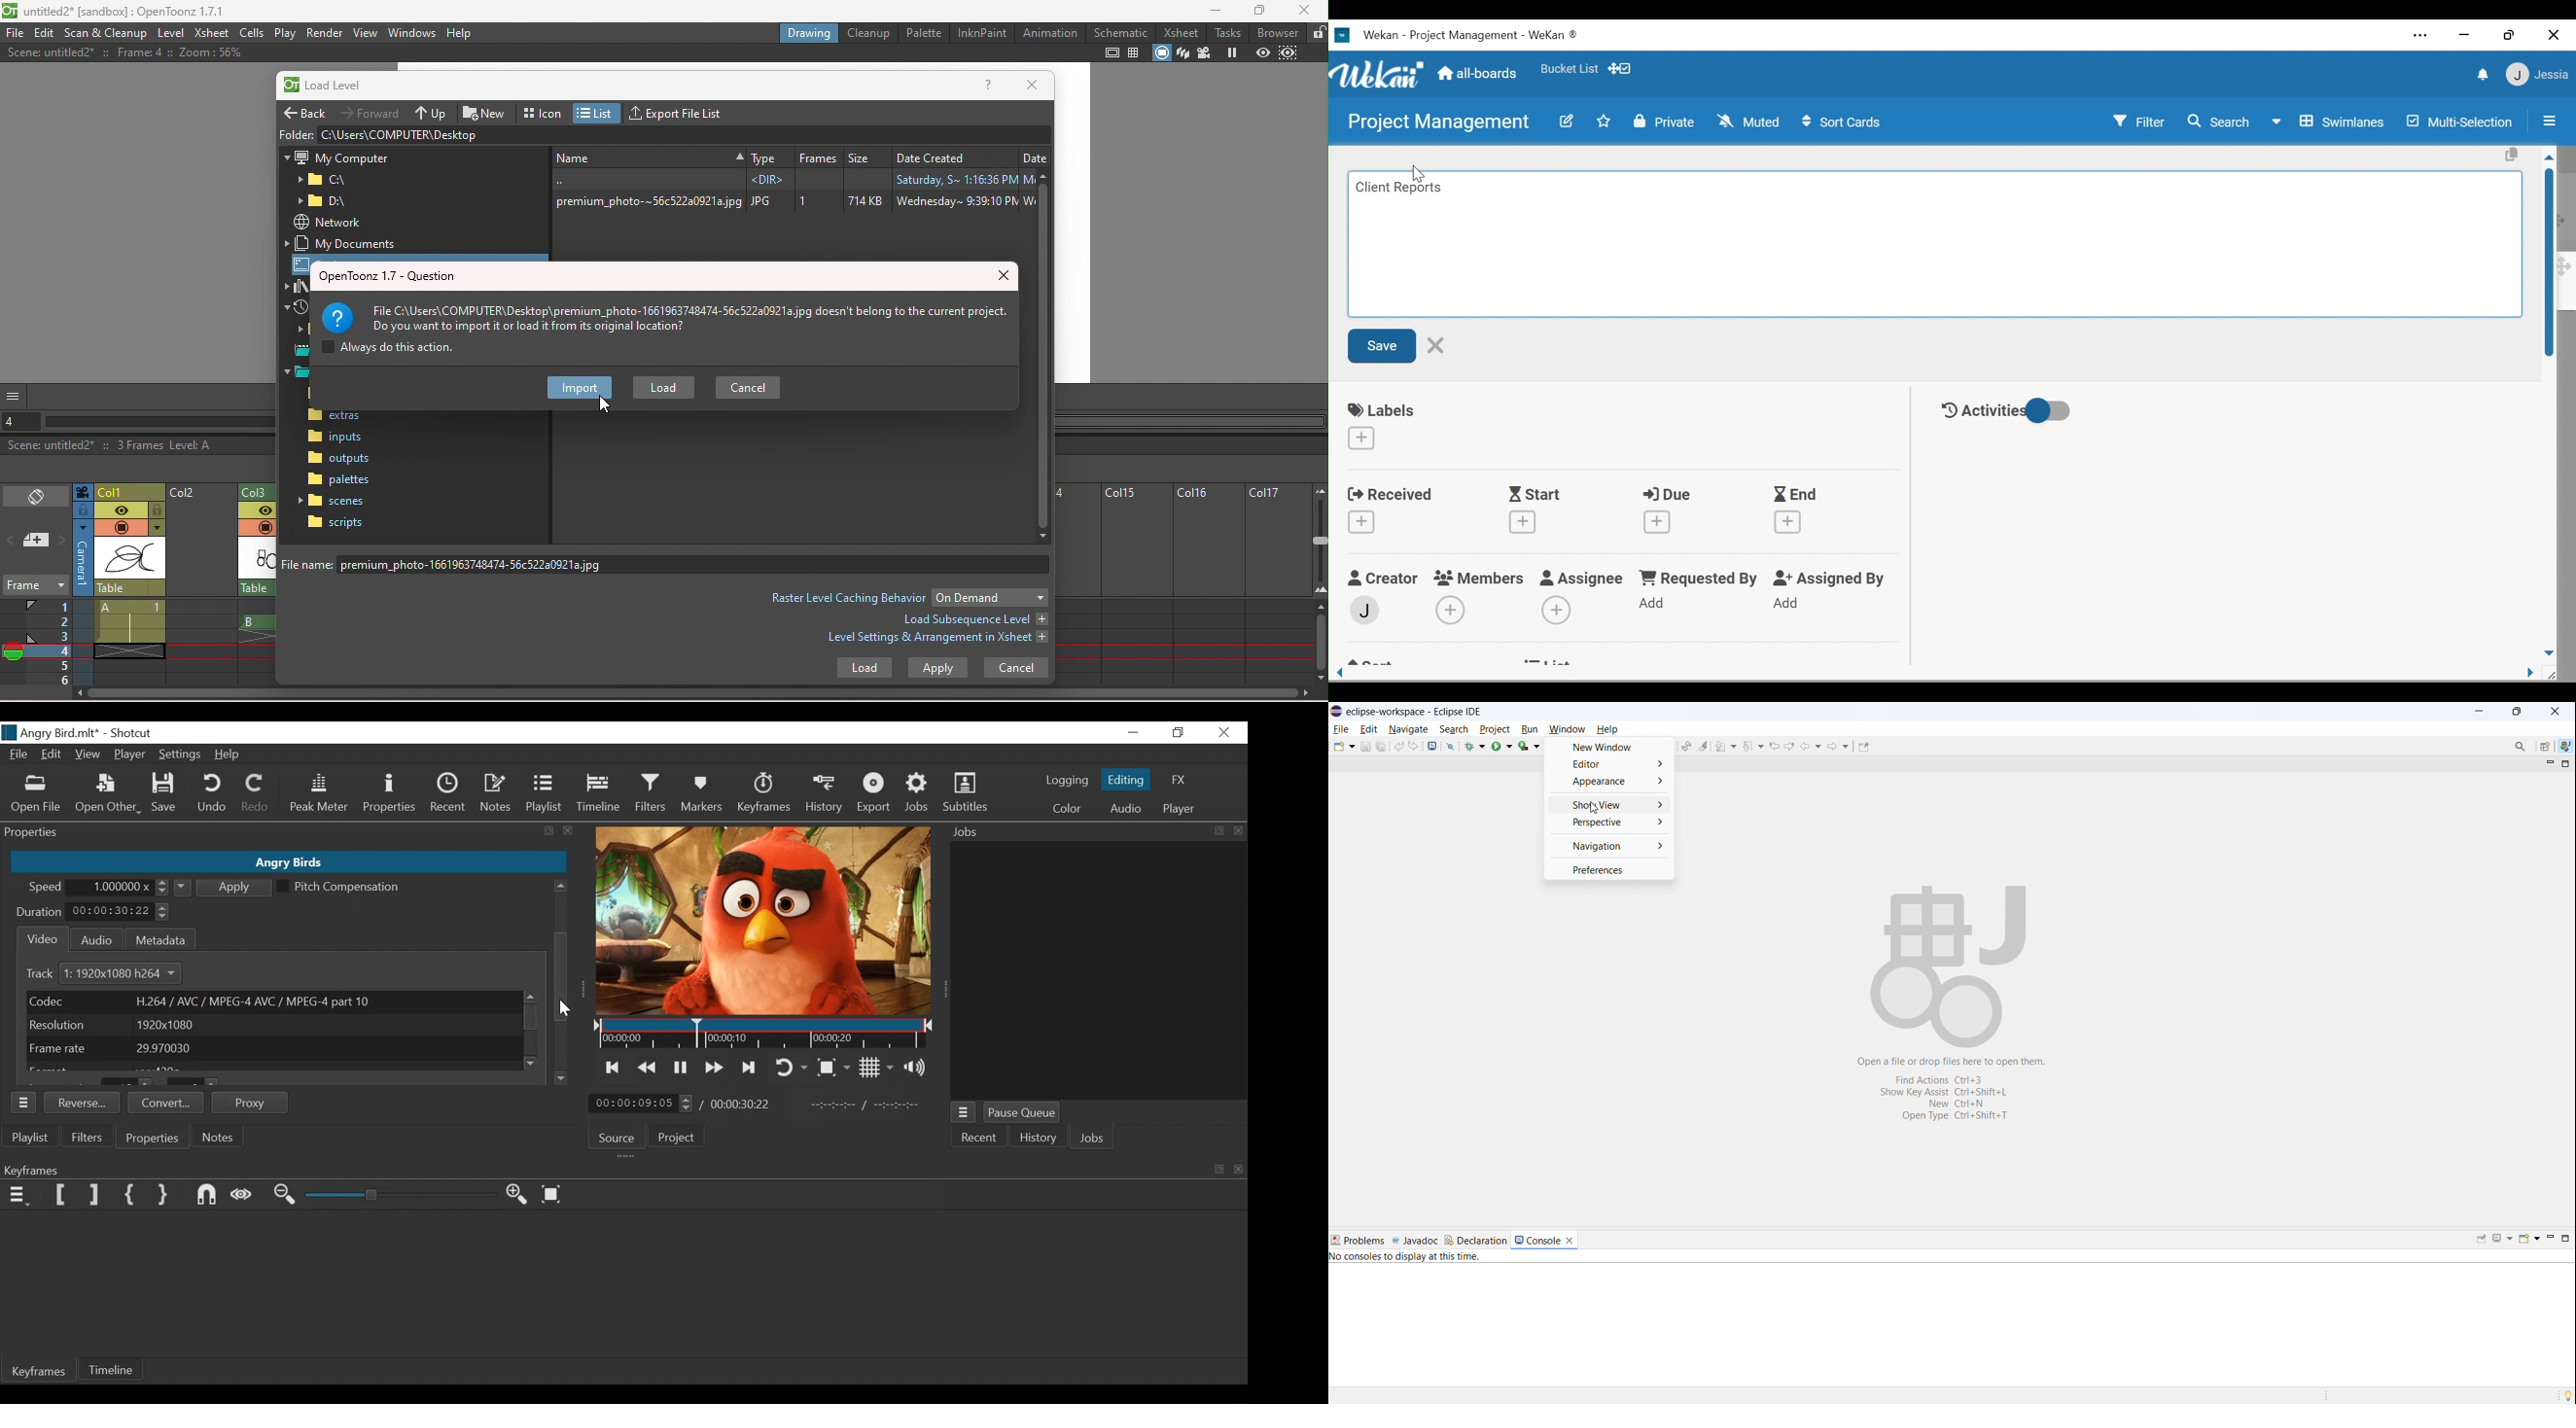  What do you see at coordinates (917, 795) in the screenshot?
I see `Jobs` at bounding box center [917, 795].